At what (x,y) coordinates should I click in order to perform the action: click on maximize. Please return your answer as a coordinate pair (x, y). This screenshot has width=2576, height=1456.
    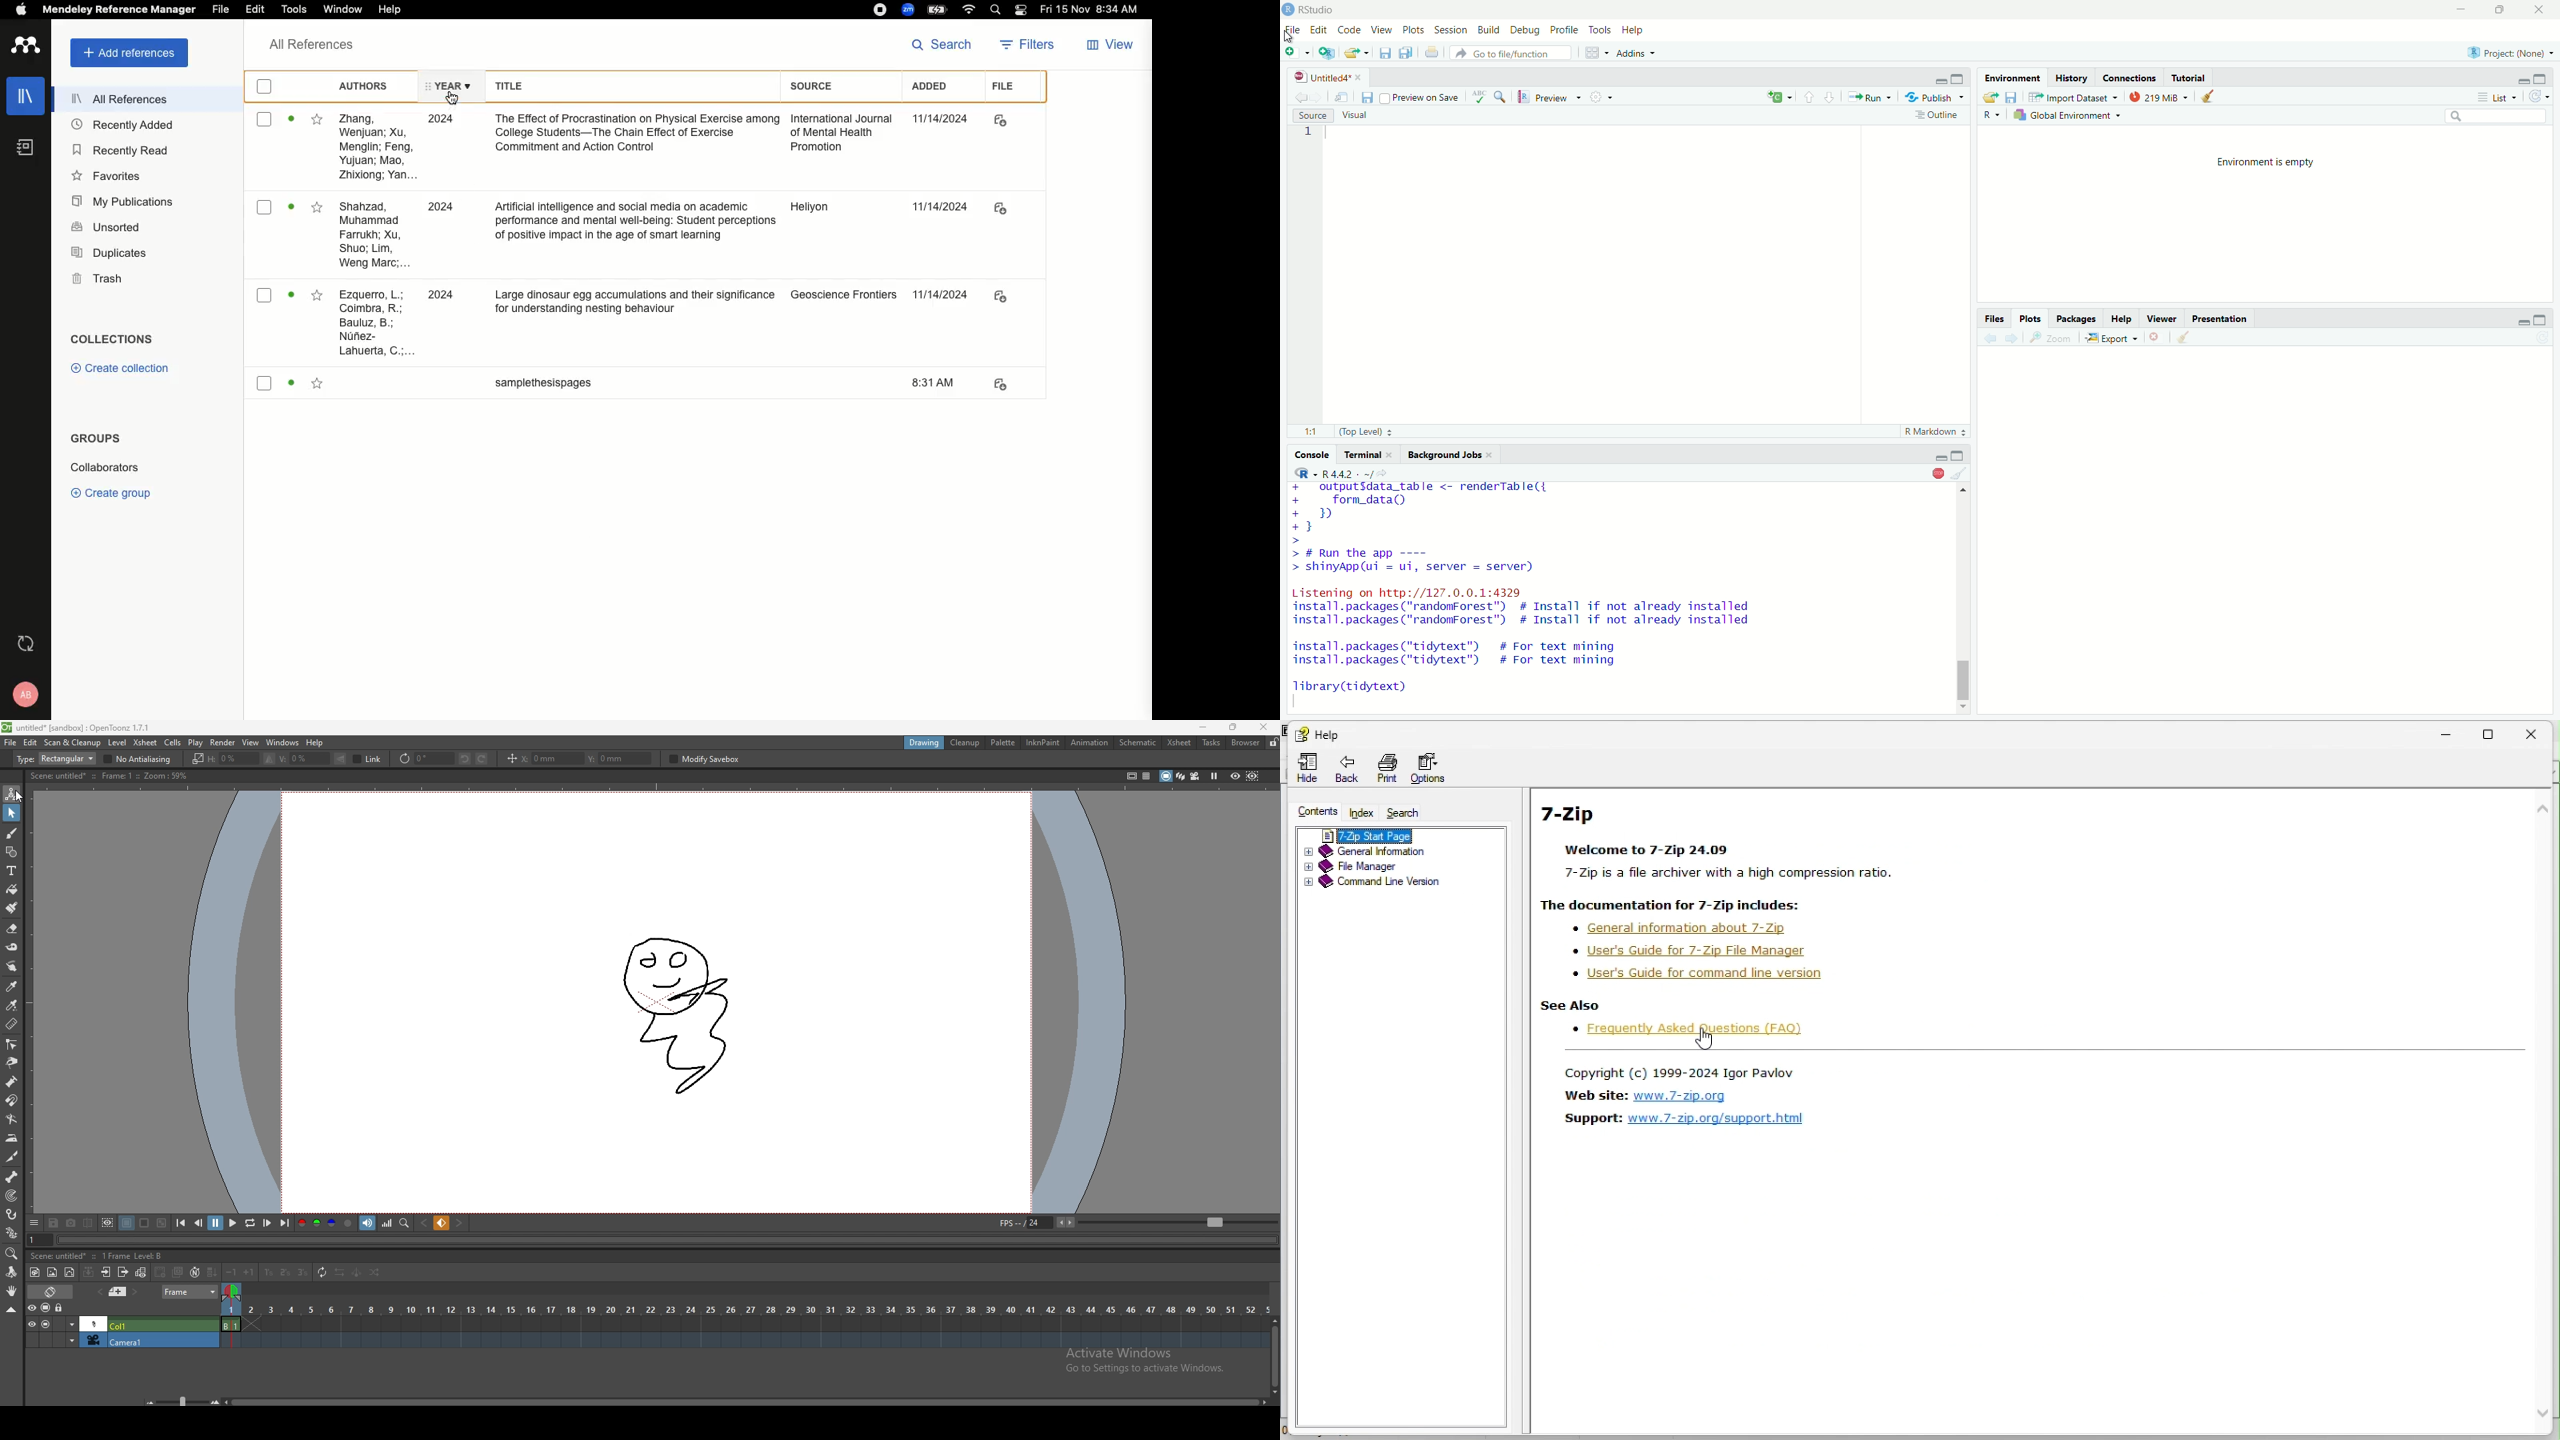
    Looking at the image, I should click on (2540, 319).